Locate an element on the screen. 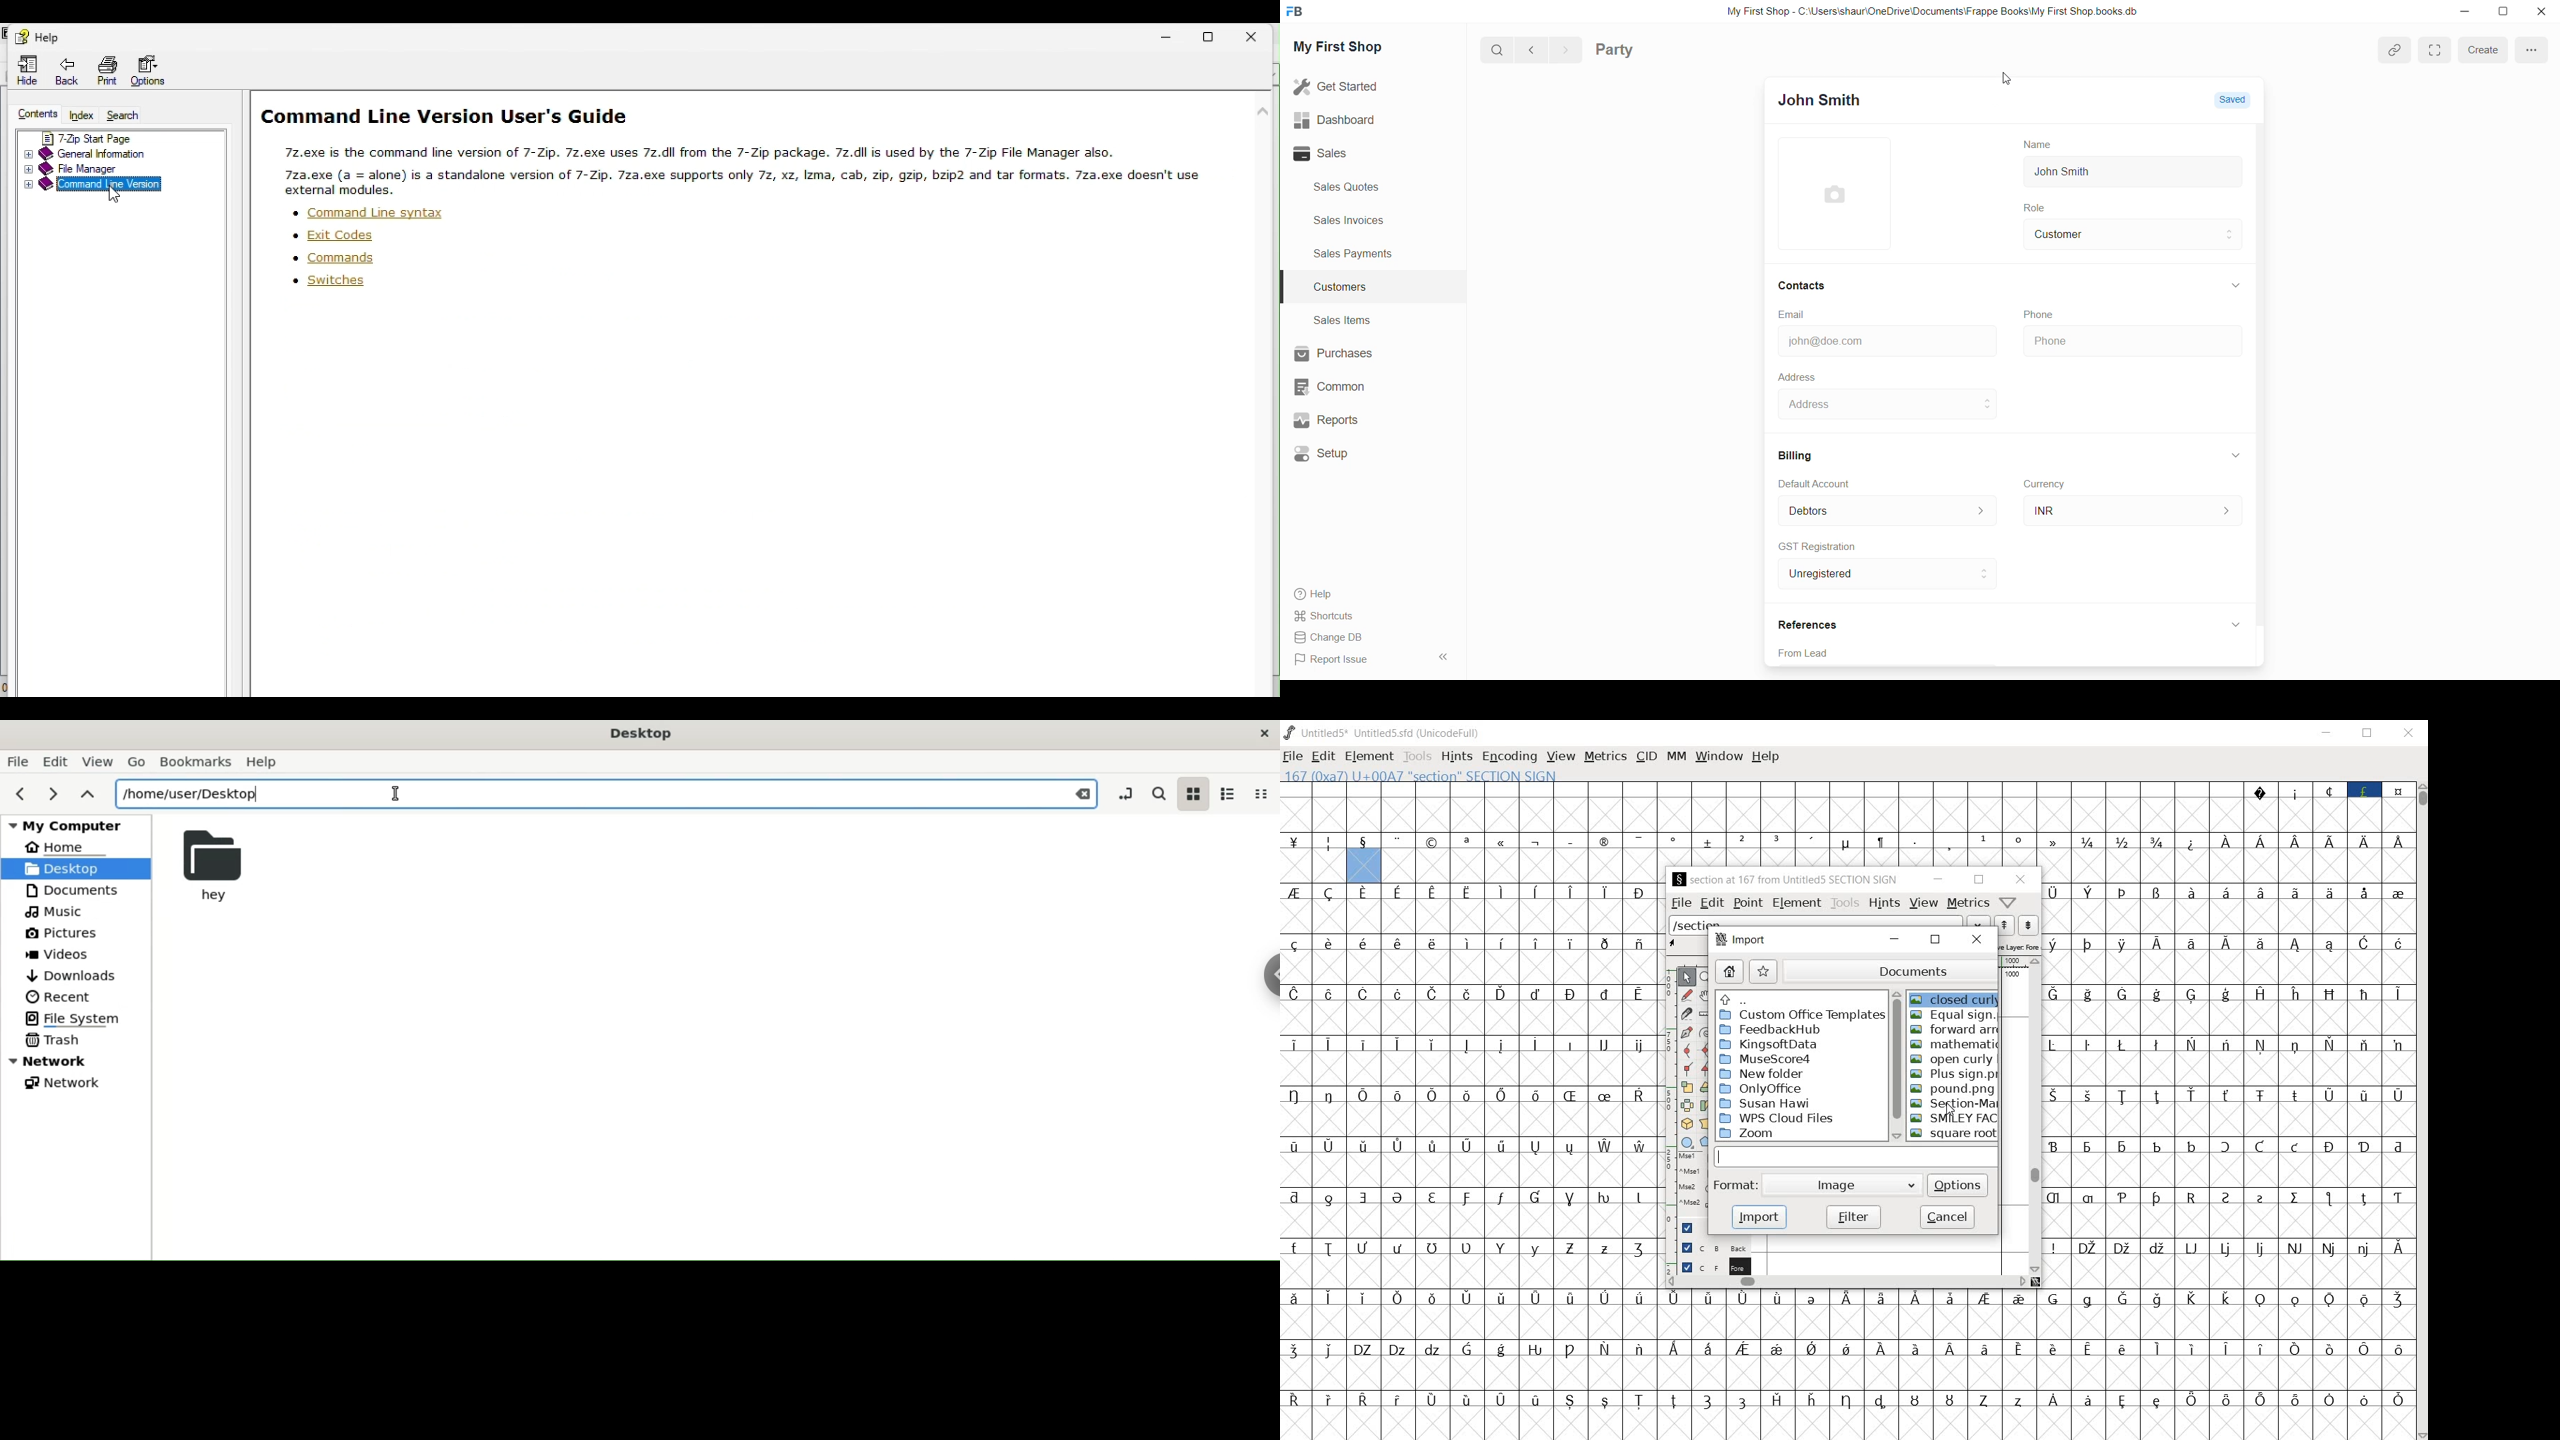 This screenshot has height=1456, width=2576. Shortcuts is located at coordinates (1325, 616).